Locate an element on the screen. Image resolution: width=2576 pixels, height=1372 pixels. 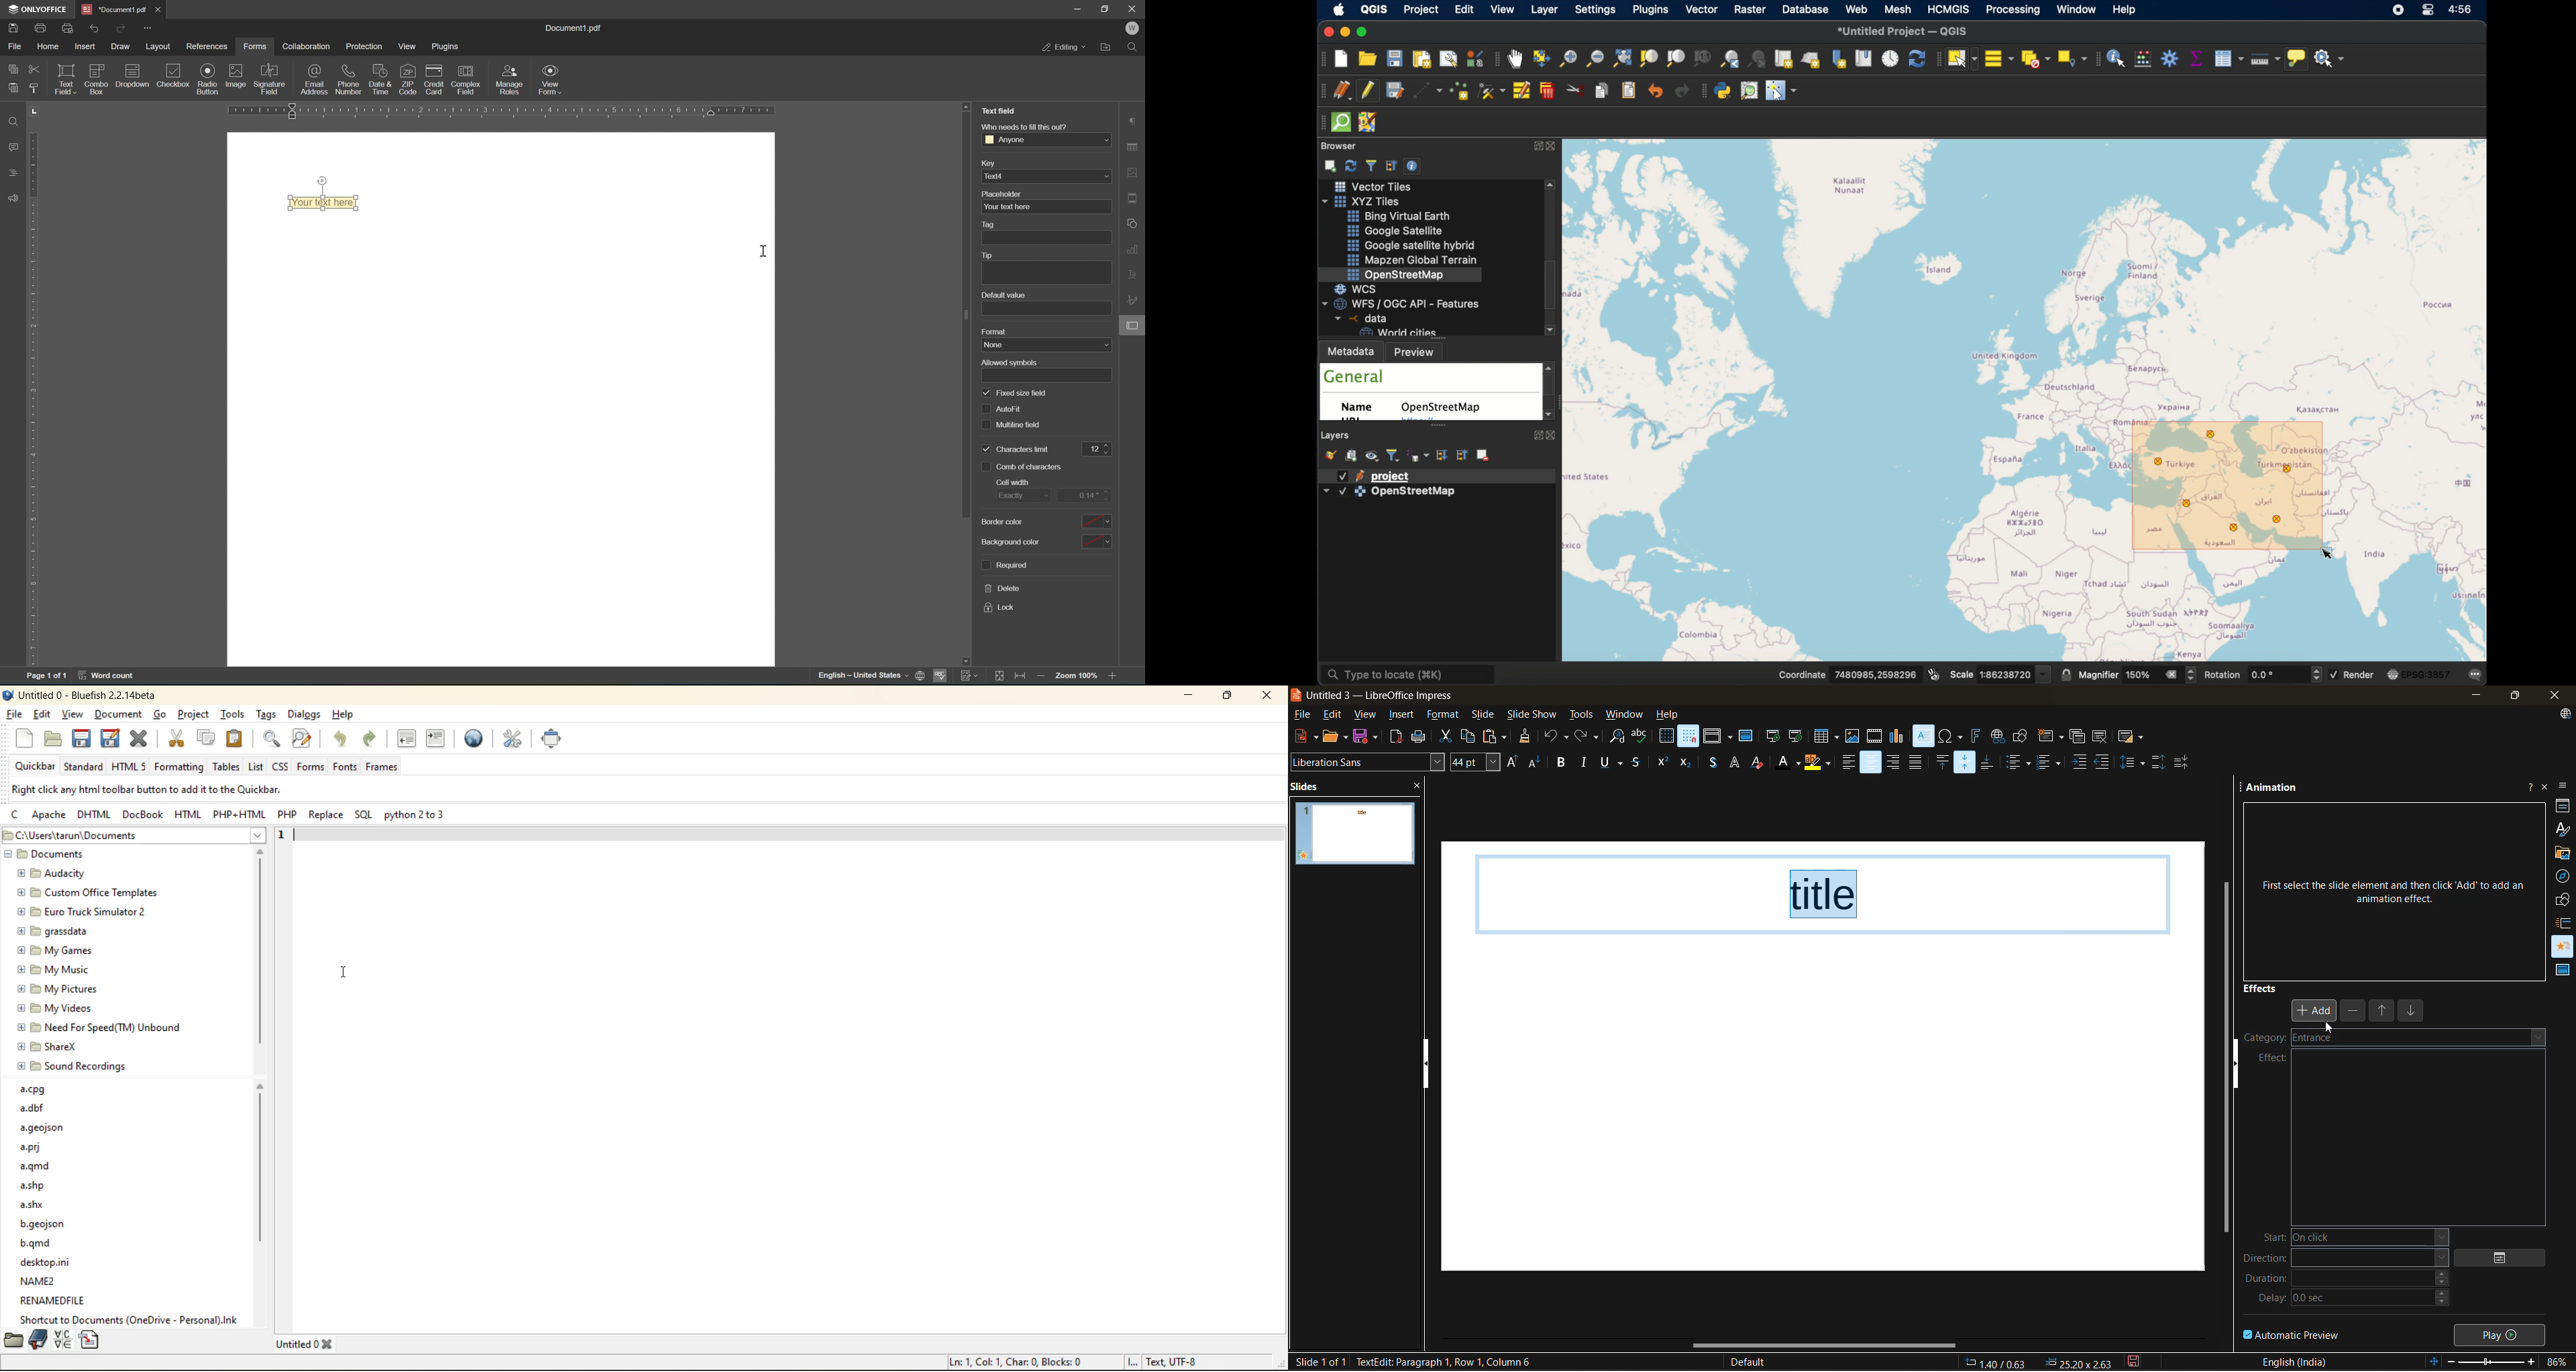
styles is located at coordinates (2563, 828).